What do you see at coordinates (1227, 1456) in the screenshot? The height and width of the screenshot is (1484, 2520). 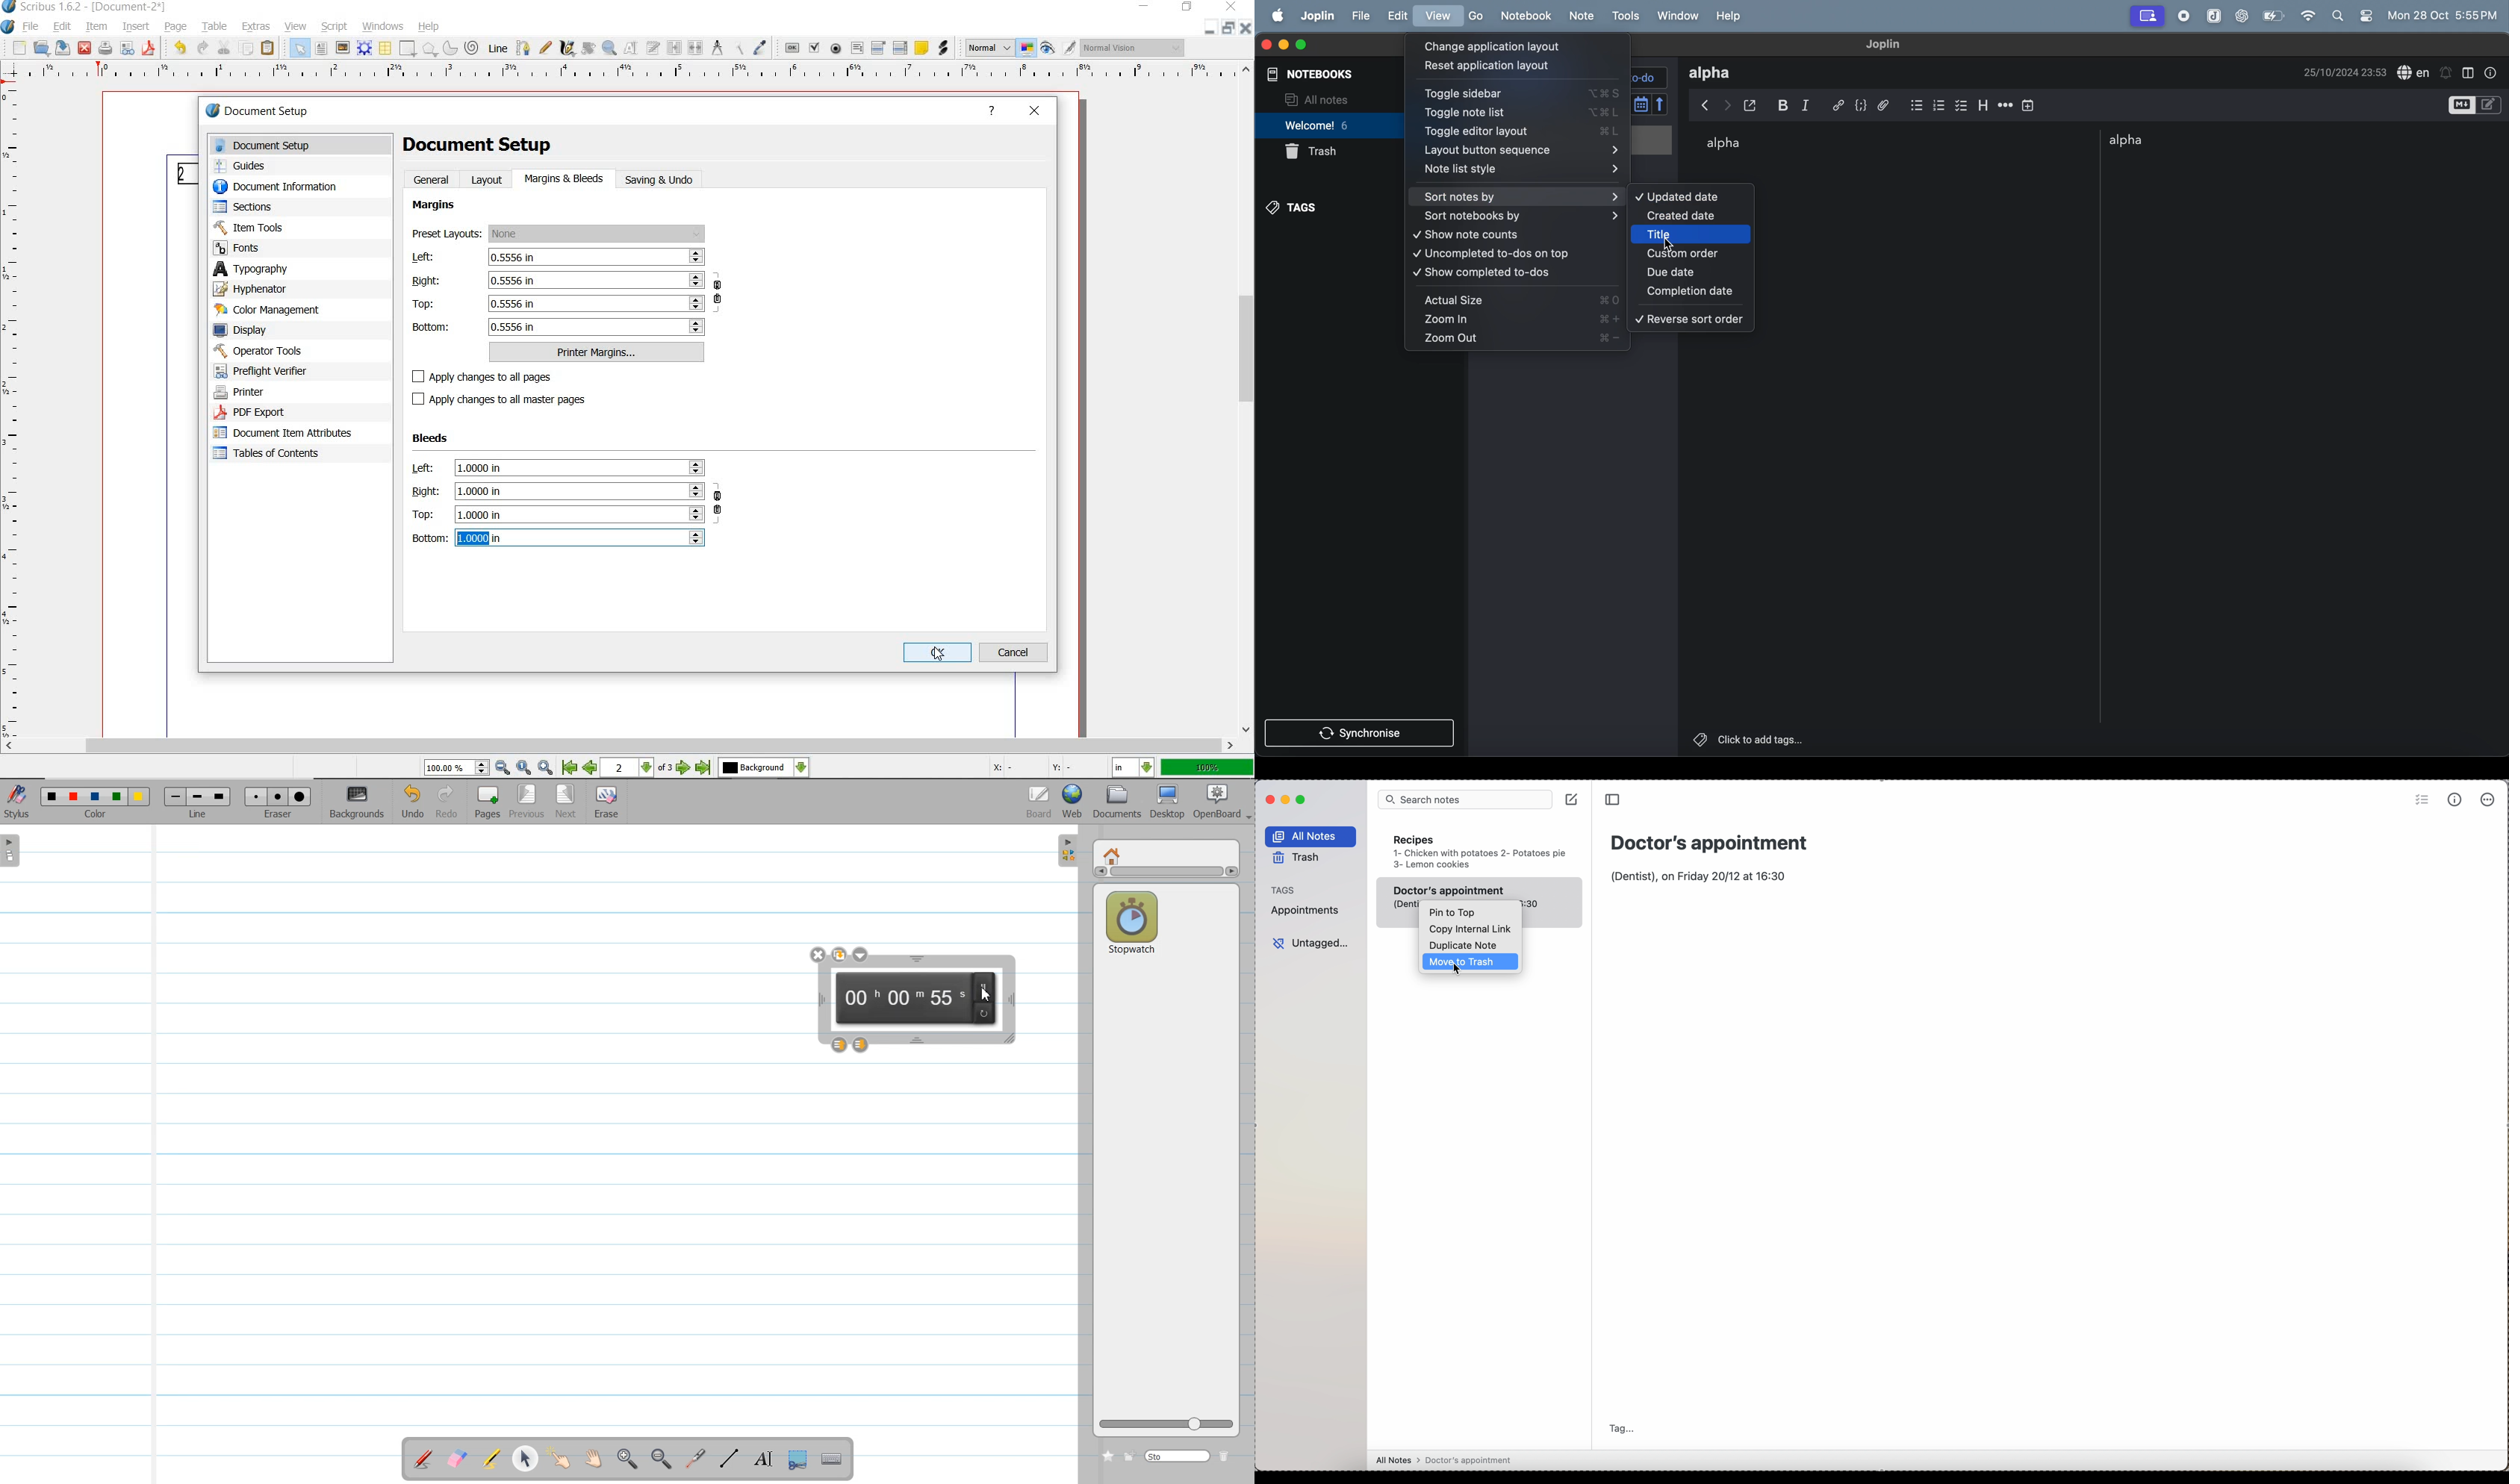 I see `Delete` at bounding box center [1227, 1456].